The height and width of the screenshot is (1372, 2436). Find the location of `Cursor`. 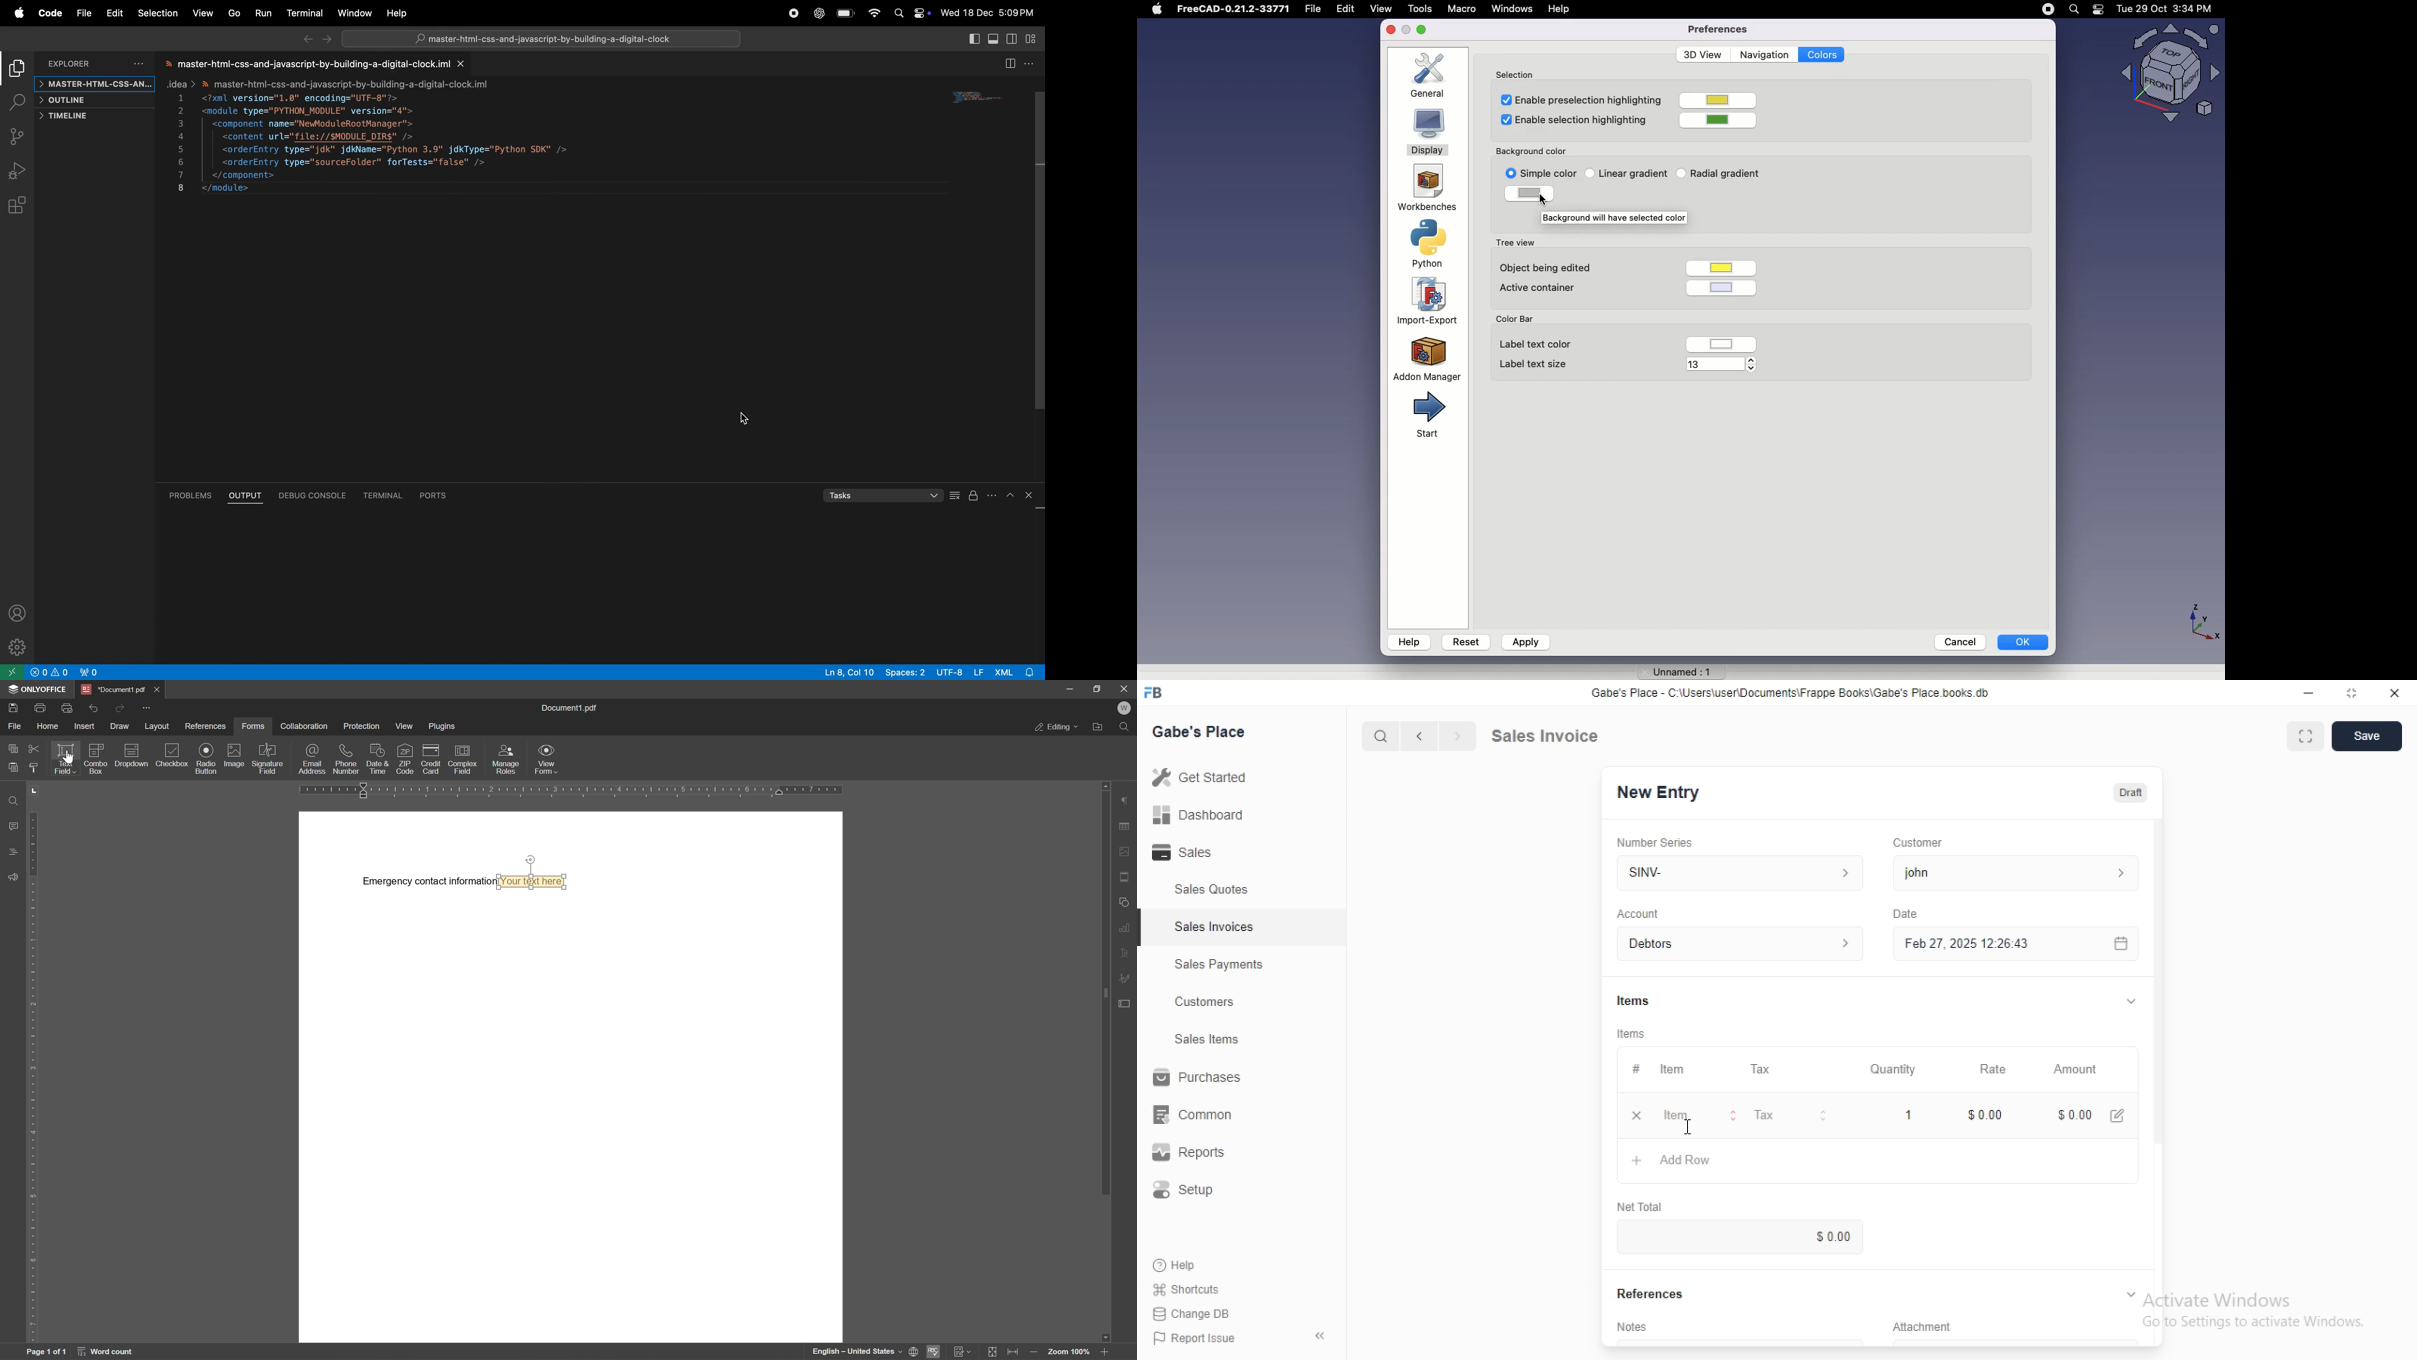

Cursor is located at coordinates (1686, 1121).